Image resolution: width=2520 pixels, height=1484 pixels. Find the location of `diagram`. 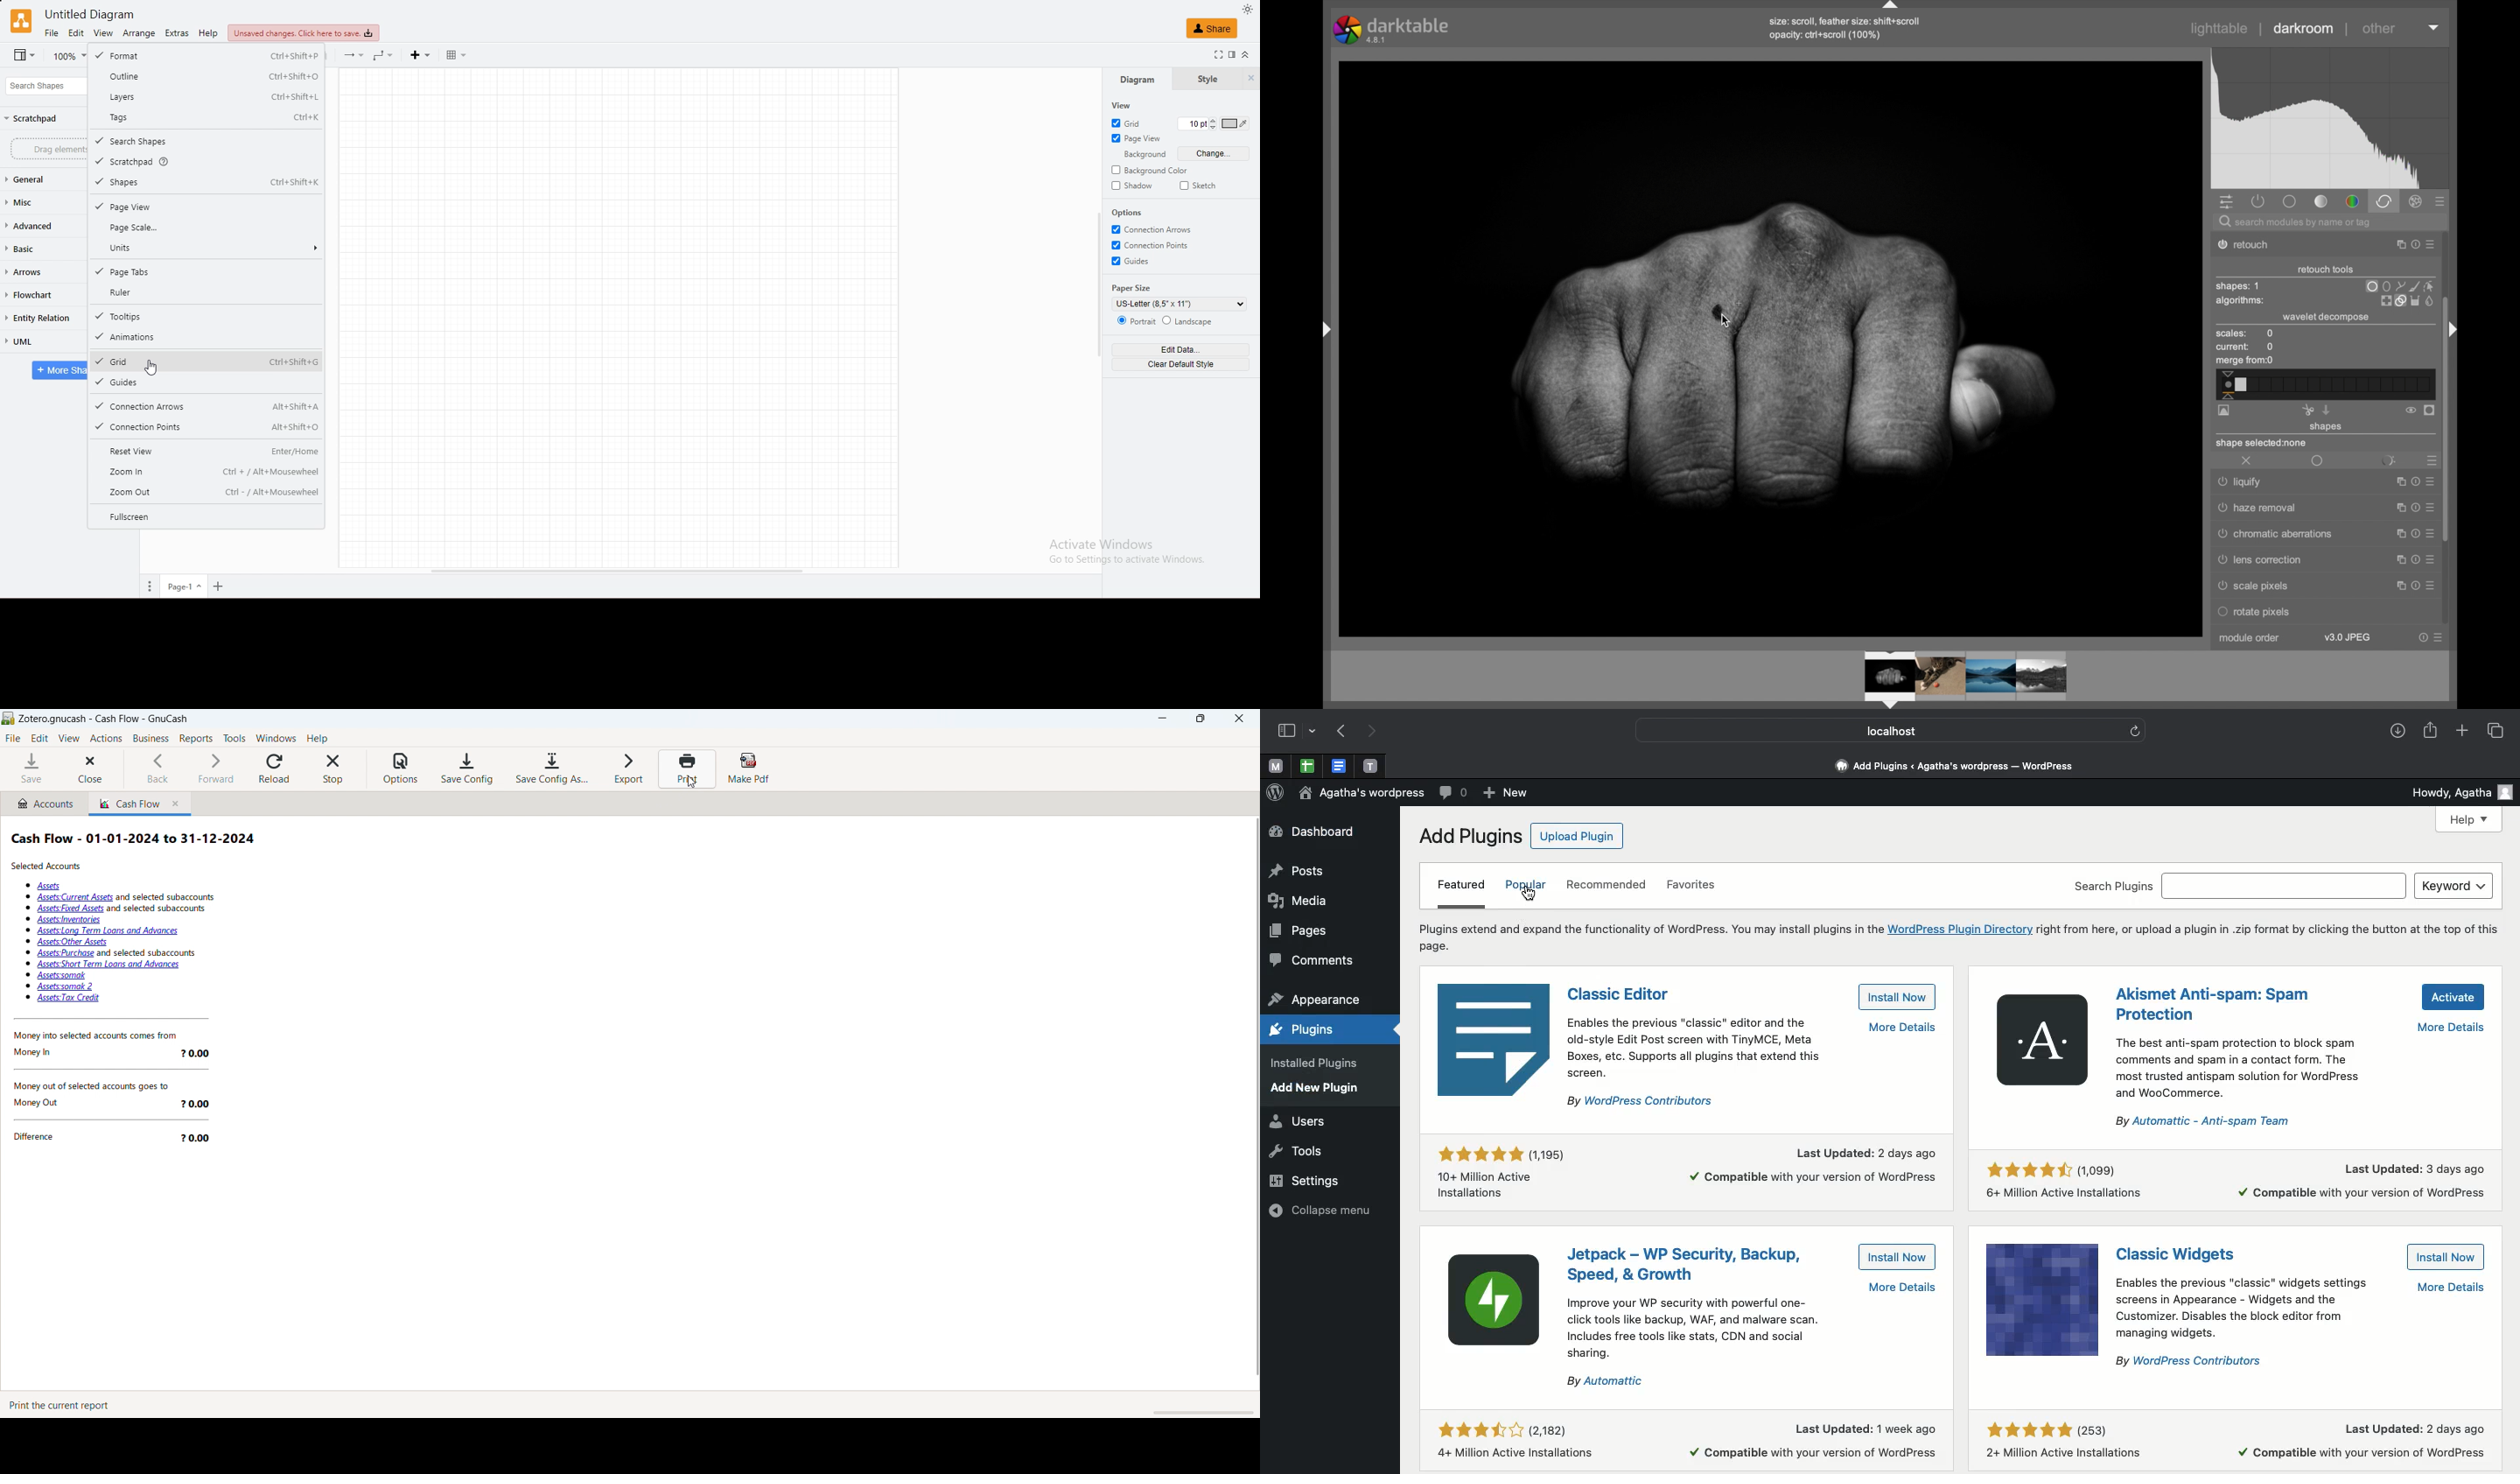

diagram is located at coordinates (1136, 79).